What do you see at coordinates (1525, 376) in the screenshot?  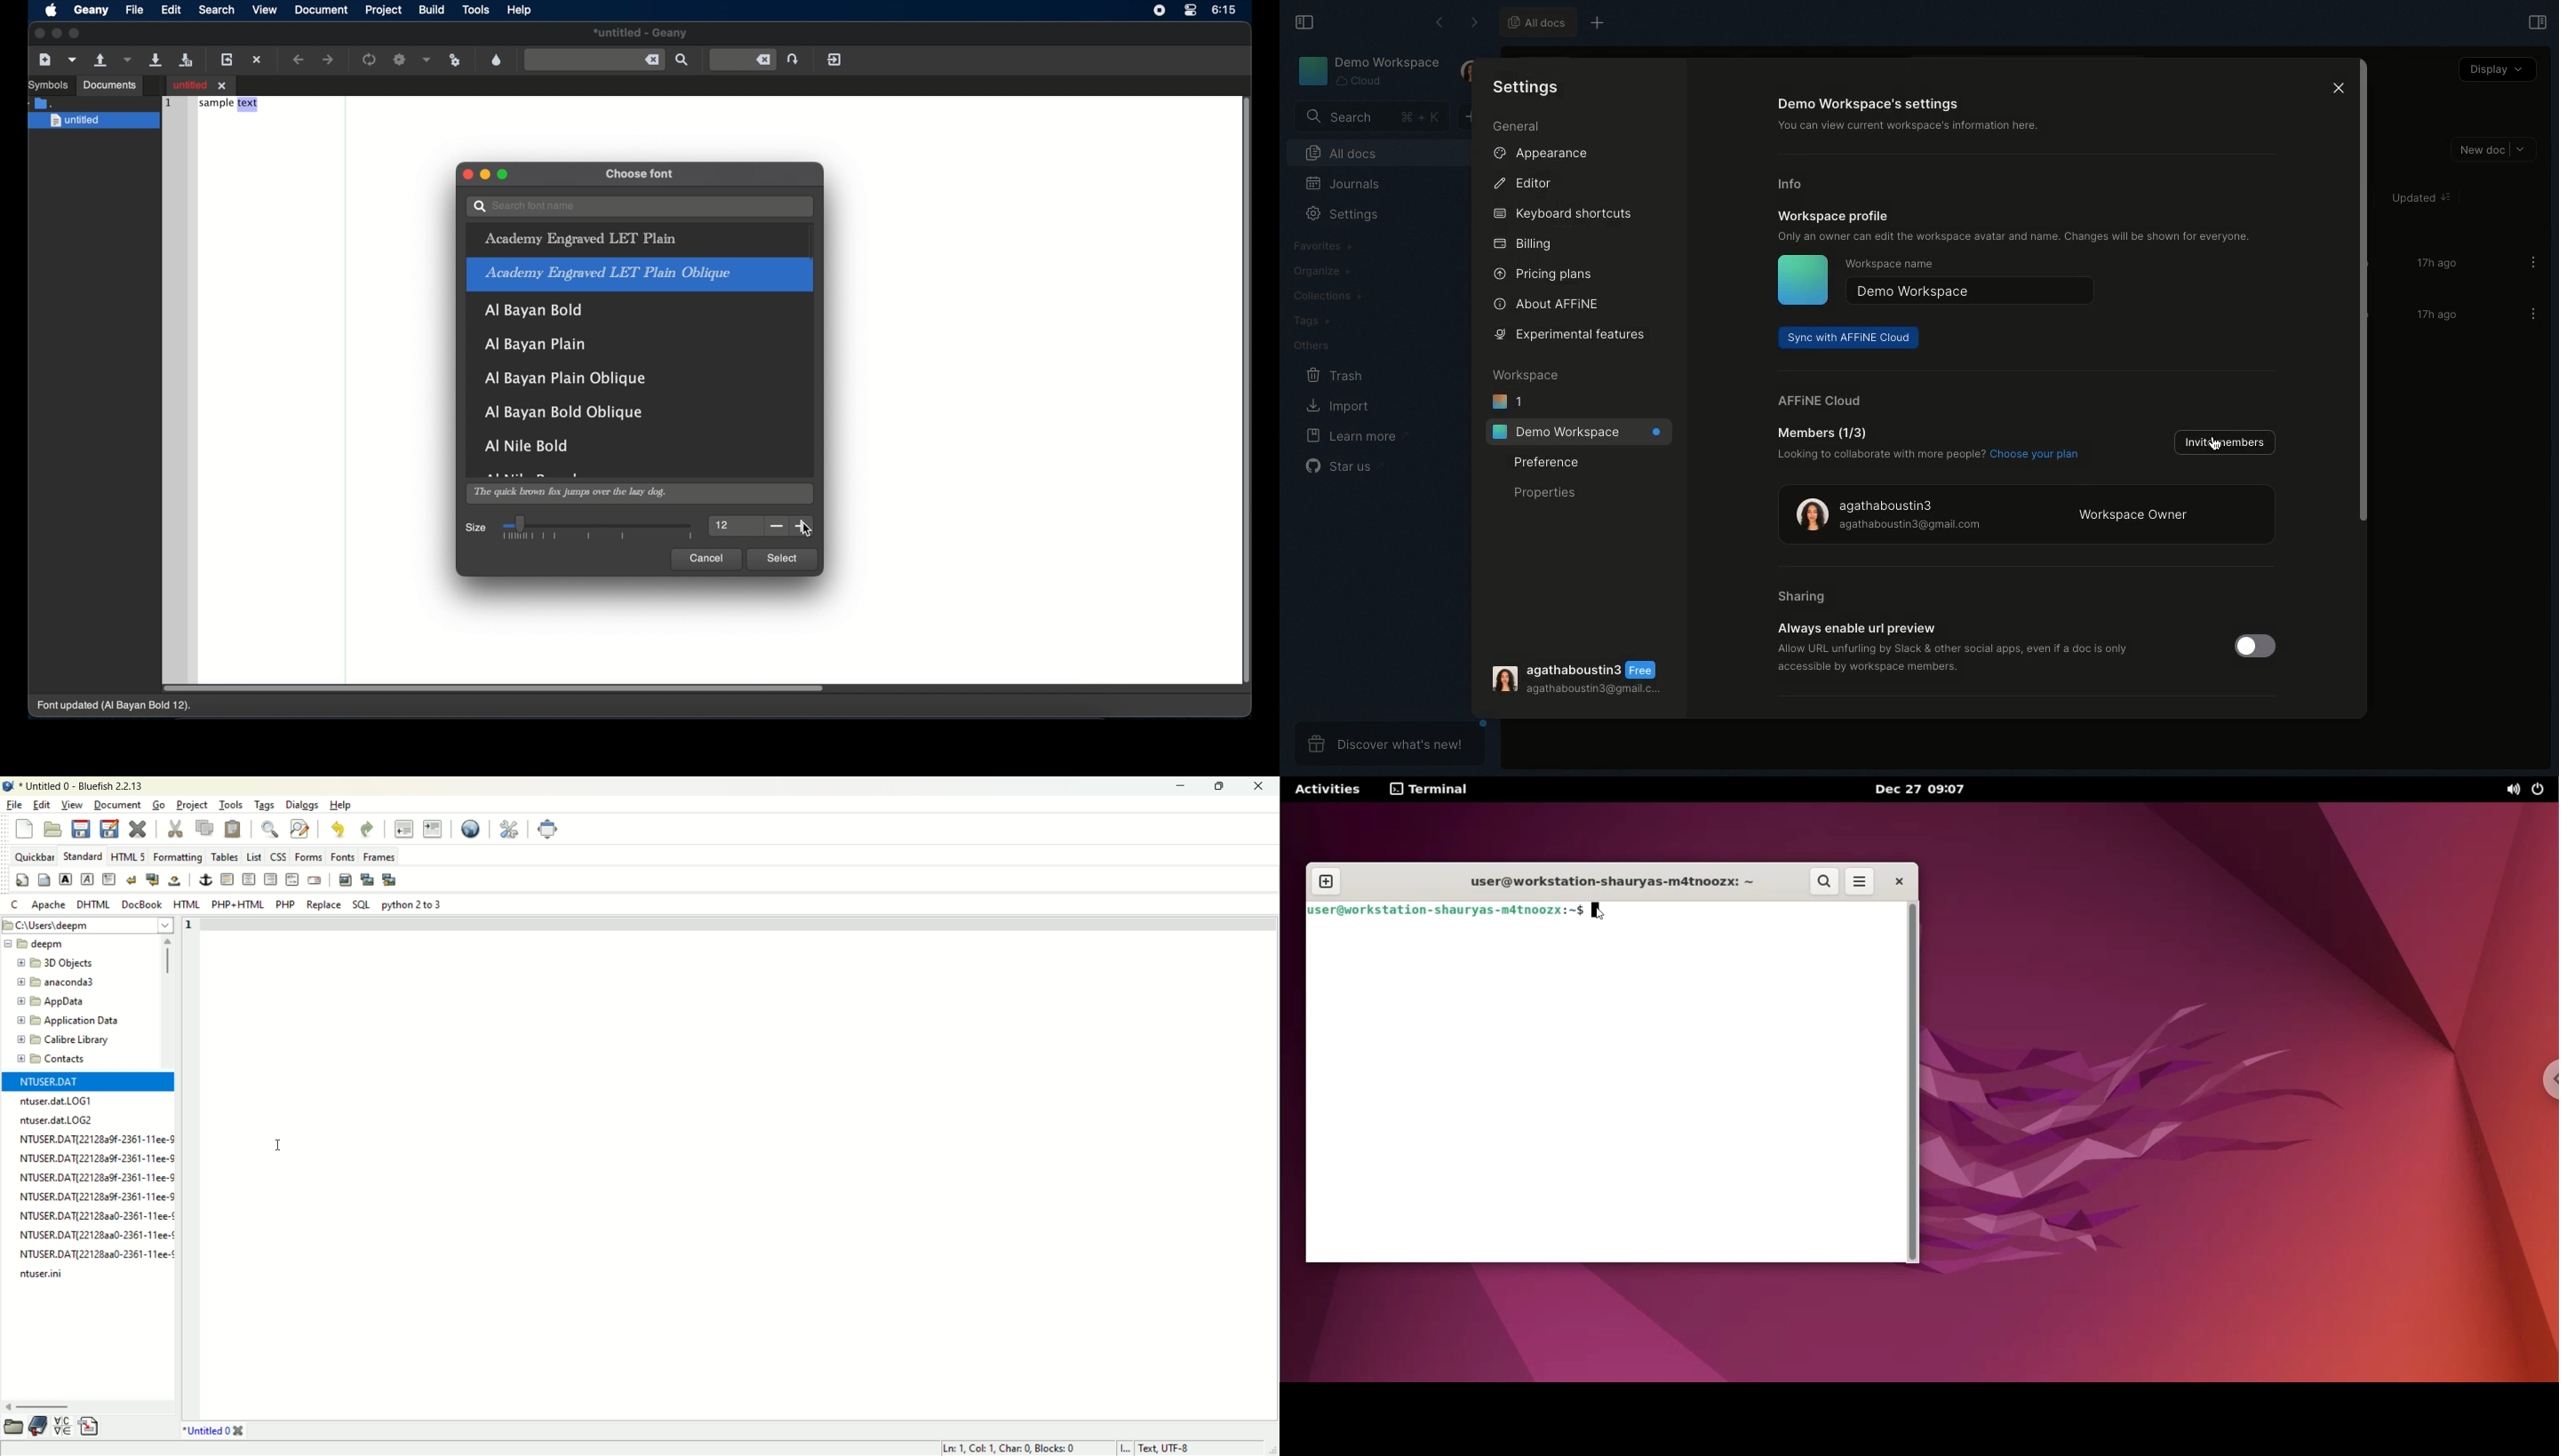 I see `Workspace` at bounding box center [1525, 376].